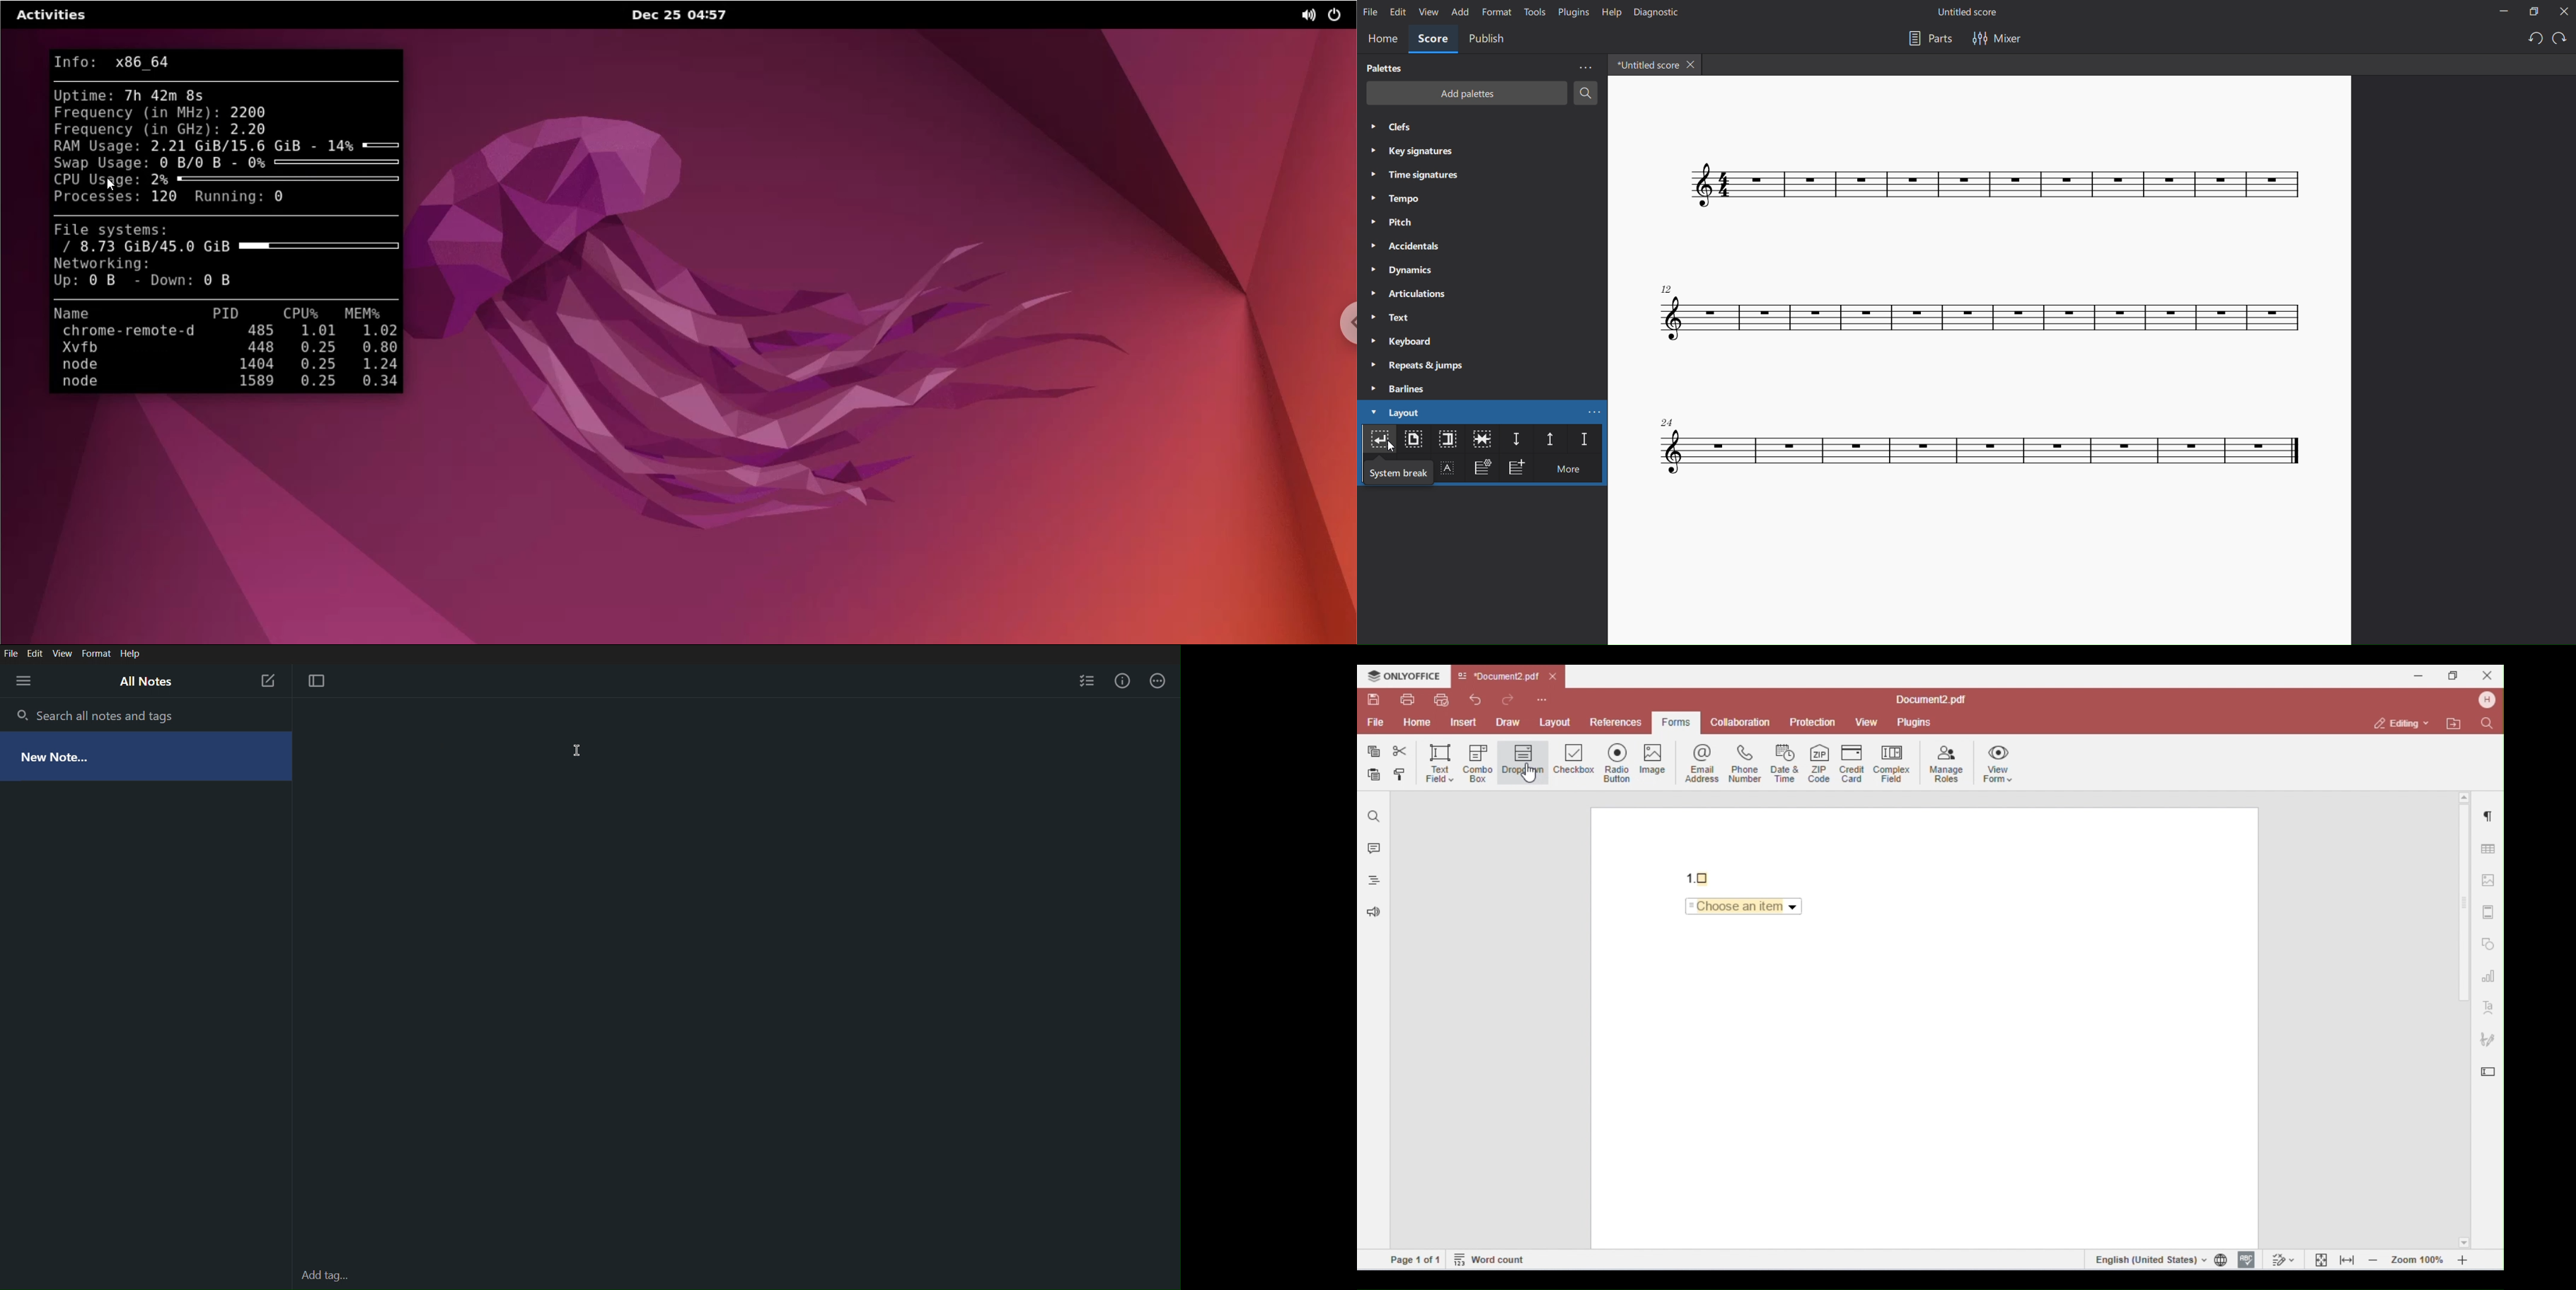  What do you see at coordinates (1427, 14) in the screenshot?
I see `view` at bounding box center [1427, 14].